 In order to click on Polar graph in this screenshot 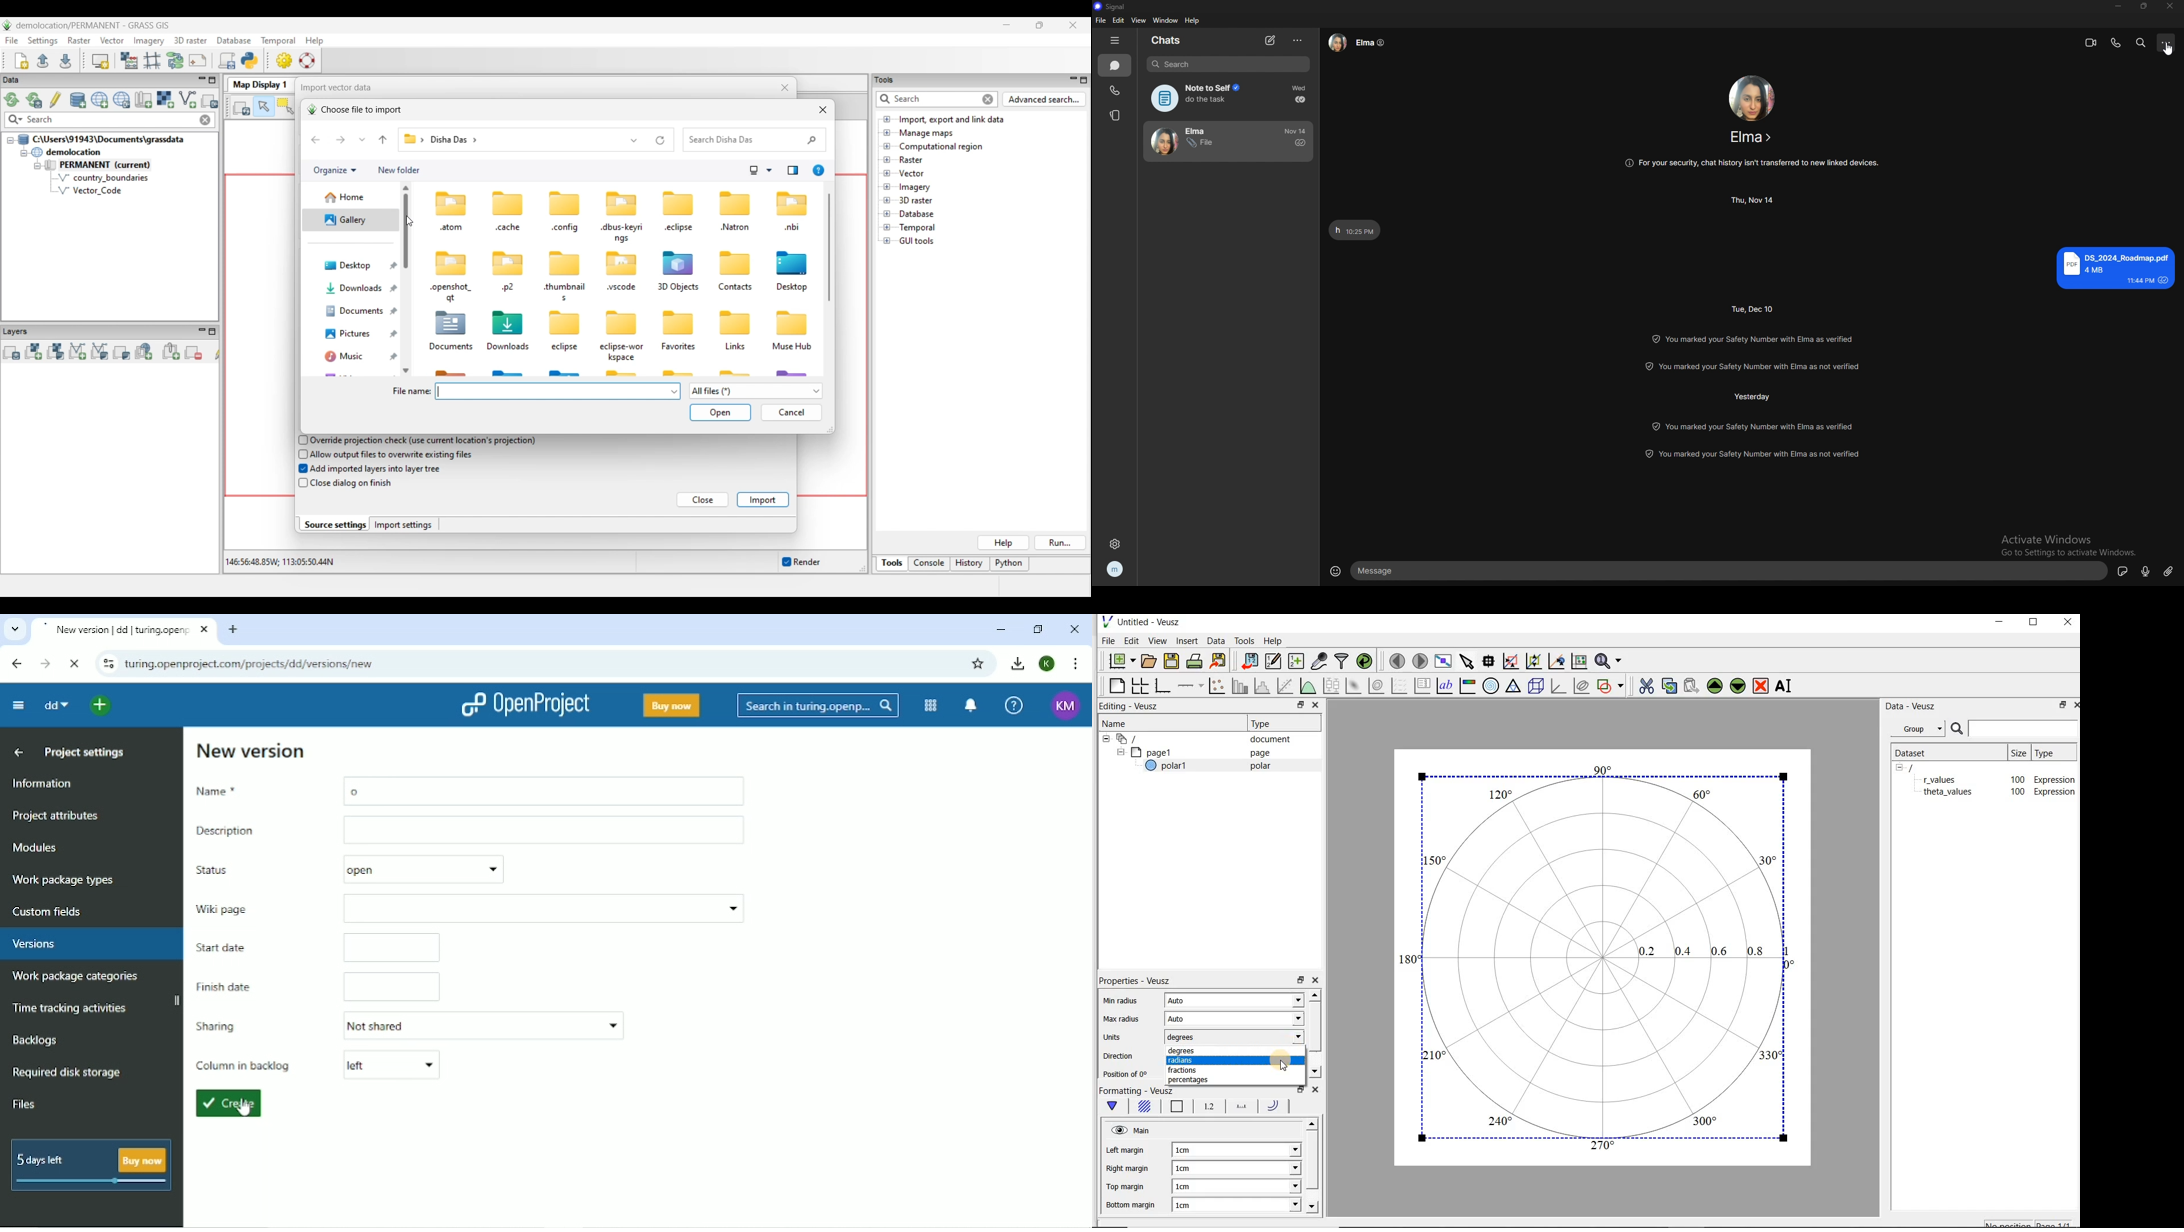, I will do `click(1602, 962)`.